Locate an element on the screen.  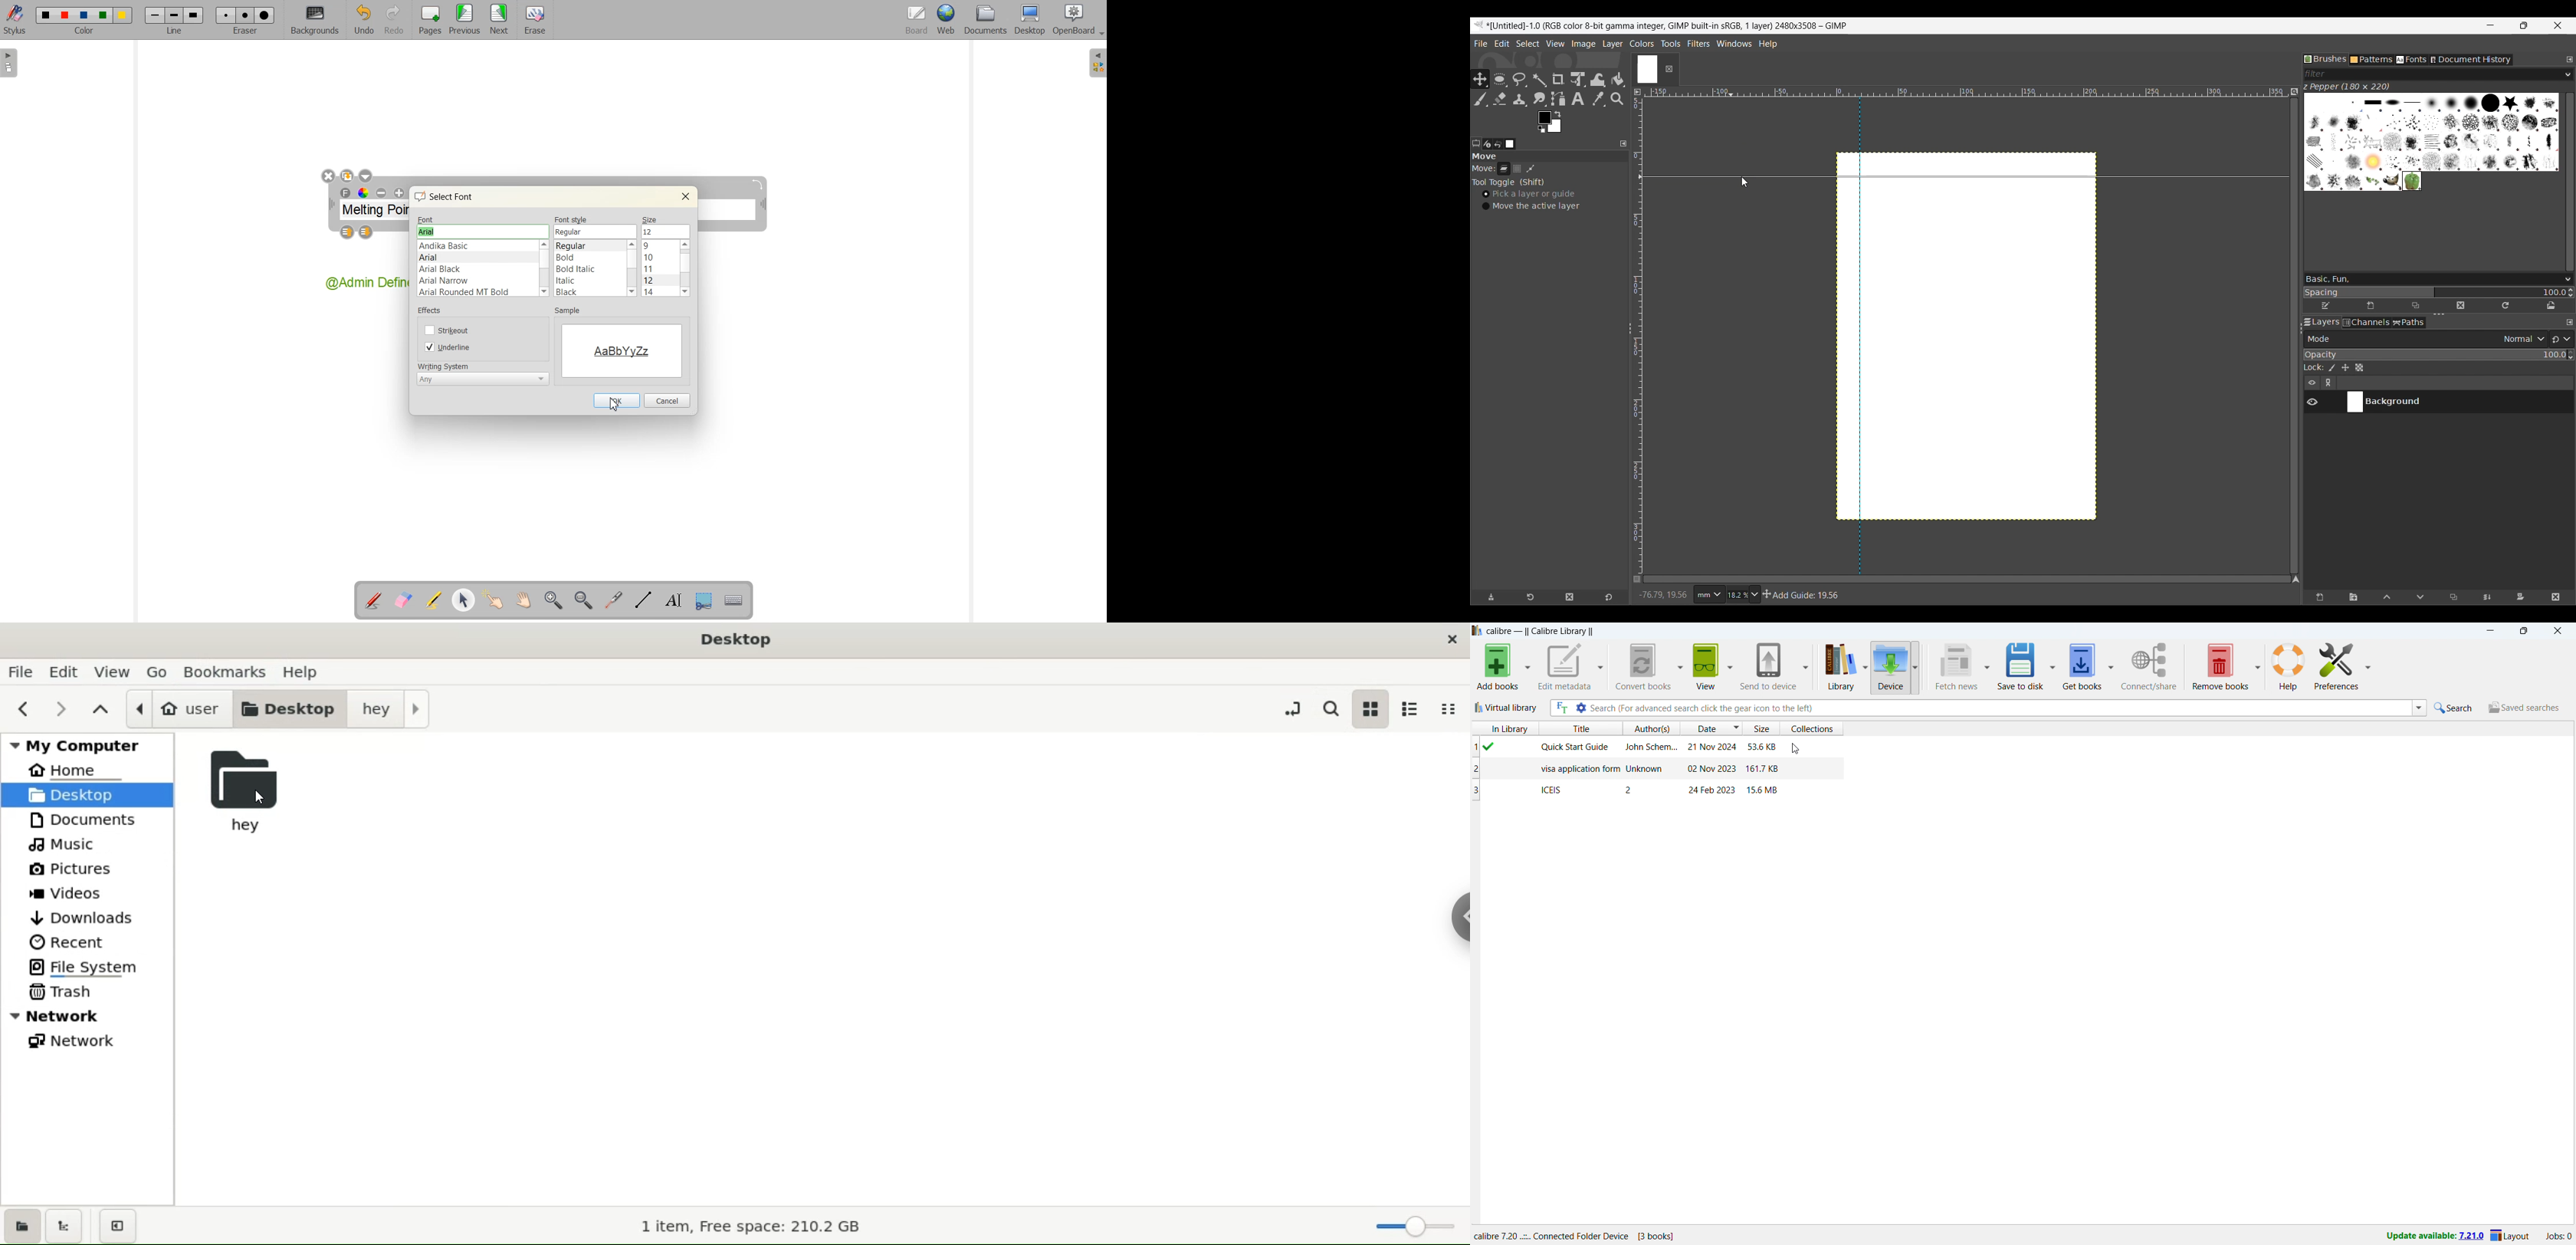
file is located at coordinates (23, 671).